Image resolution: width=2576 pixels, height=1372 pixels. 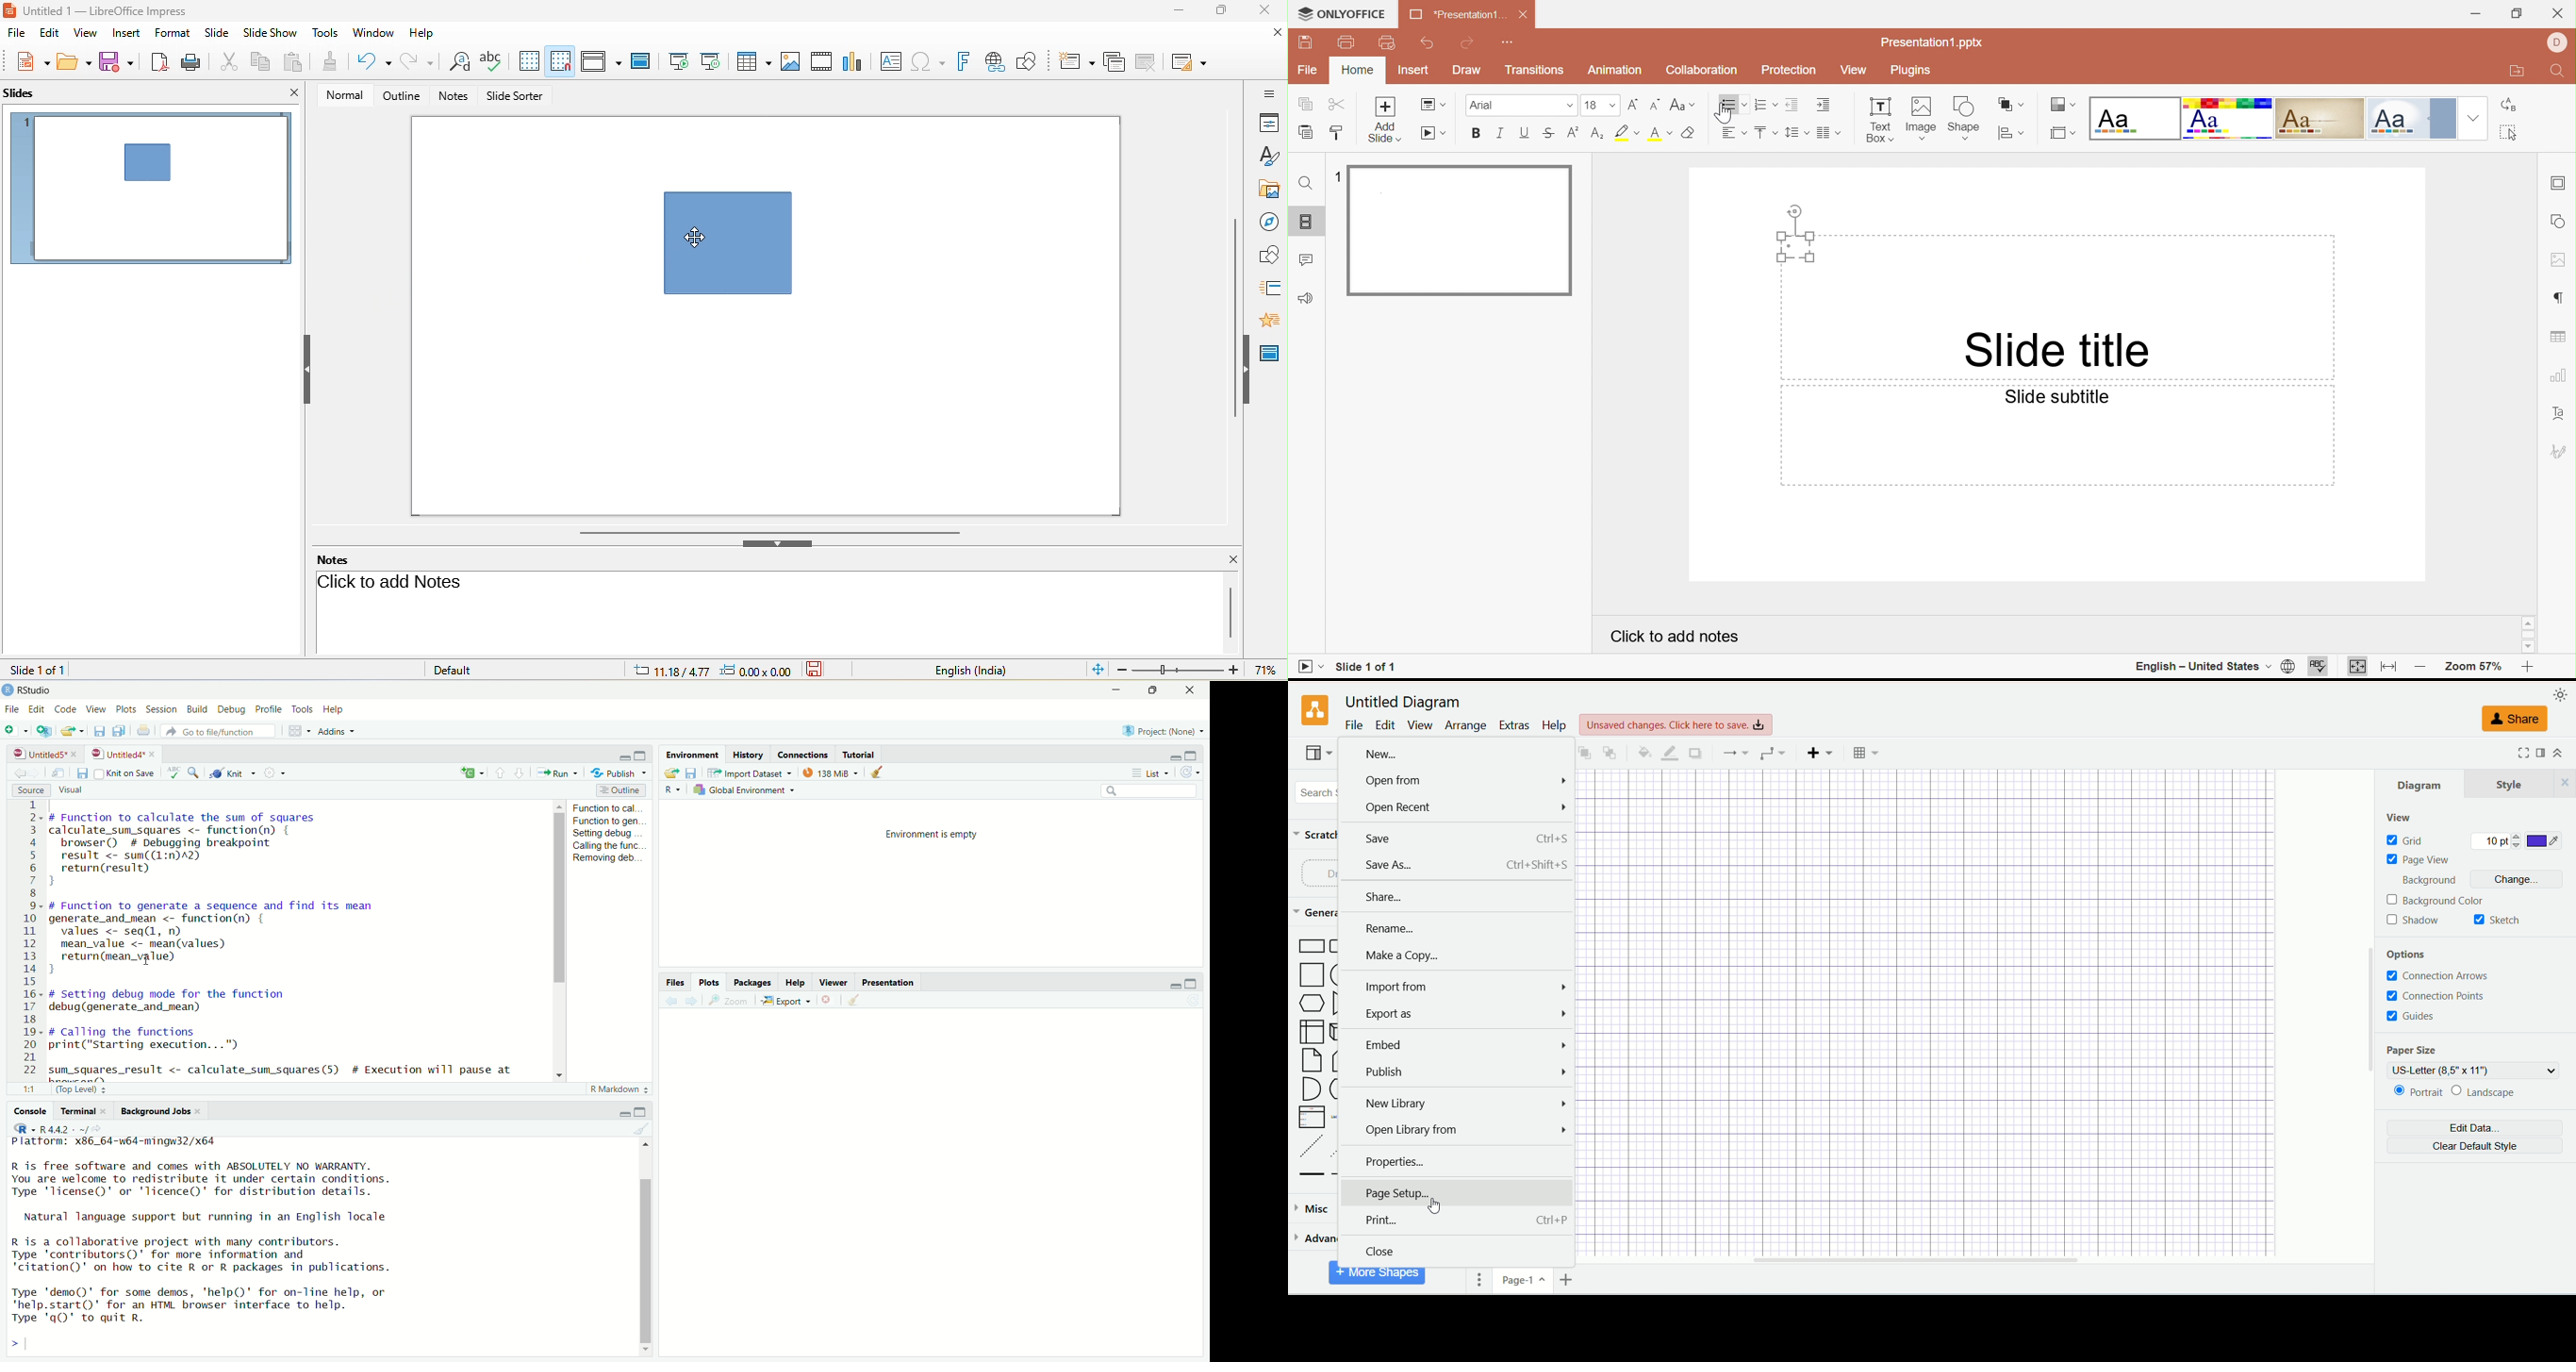 What do you see at coordinates (1824, 105) in the screenshot?
I see `Increase indent` at bounding box center [1824, 105].